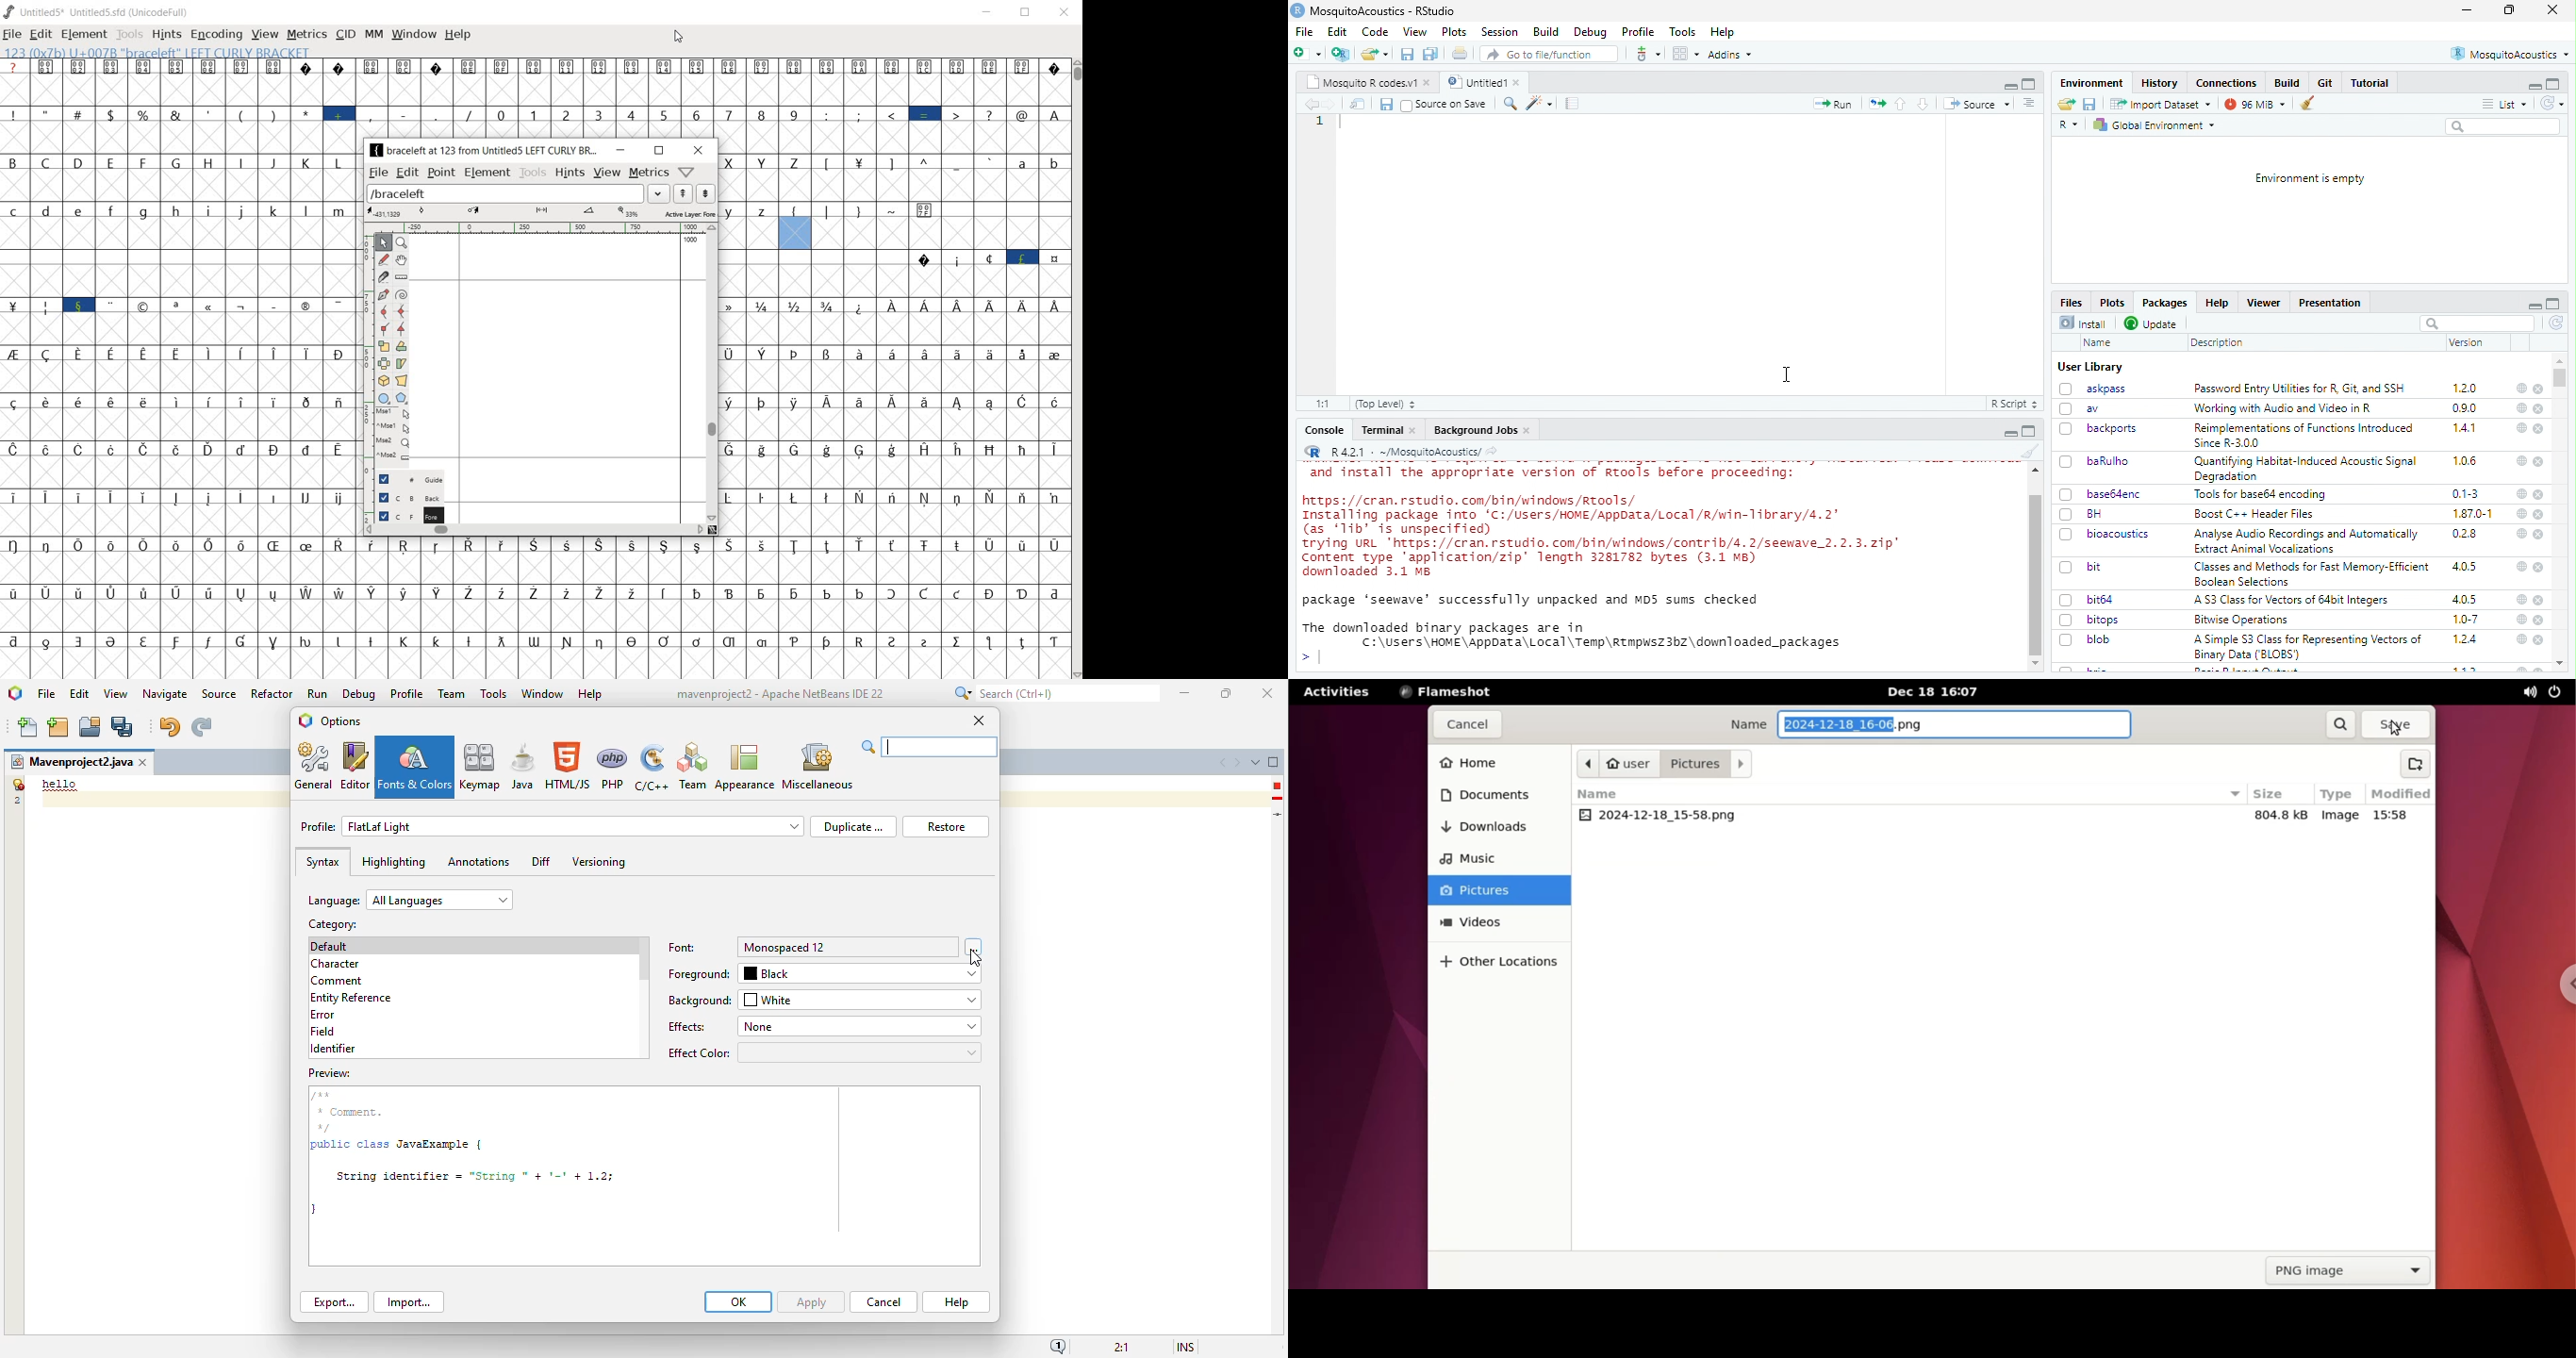  Describe the element at coordinates (383, 363) in the screenshot. I see `flip the selection` at that location.